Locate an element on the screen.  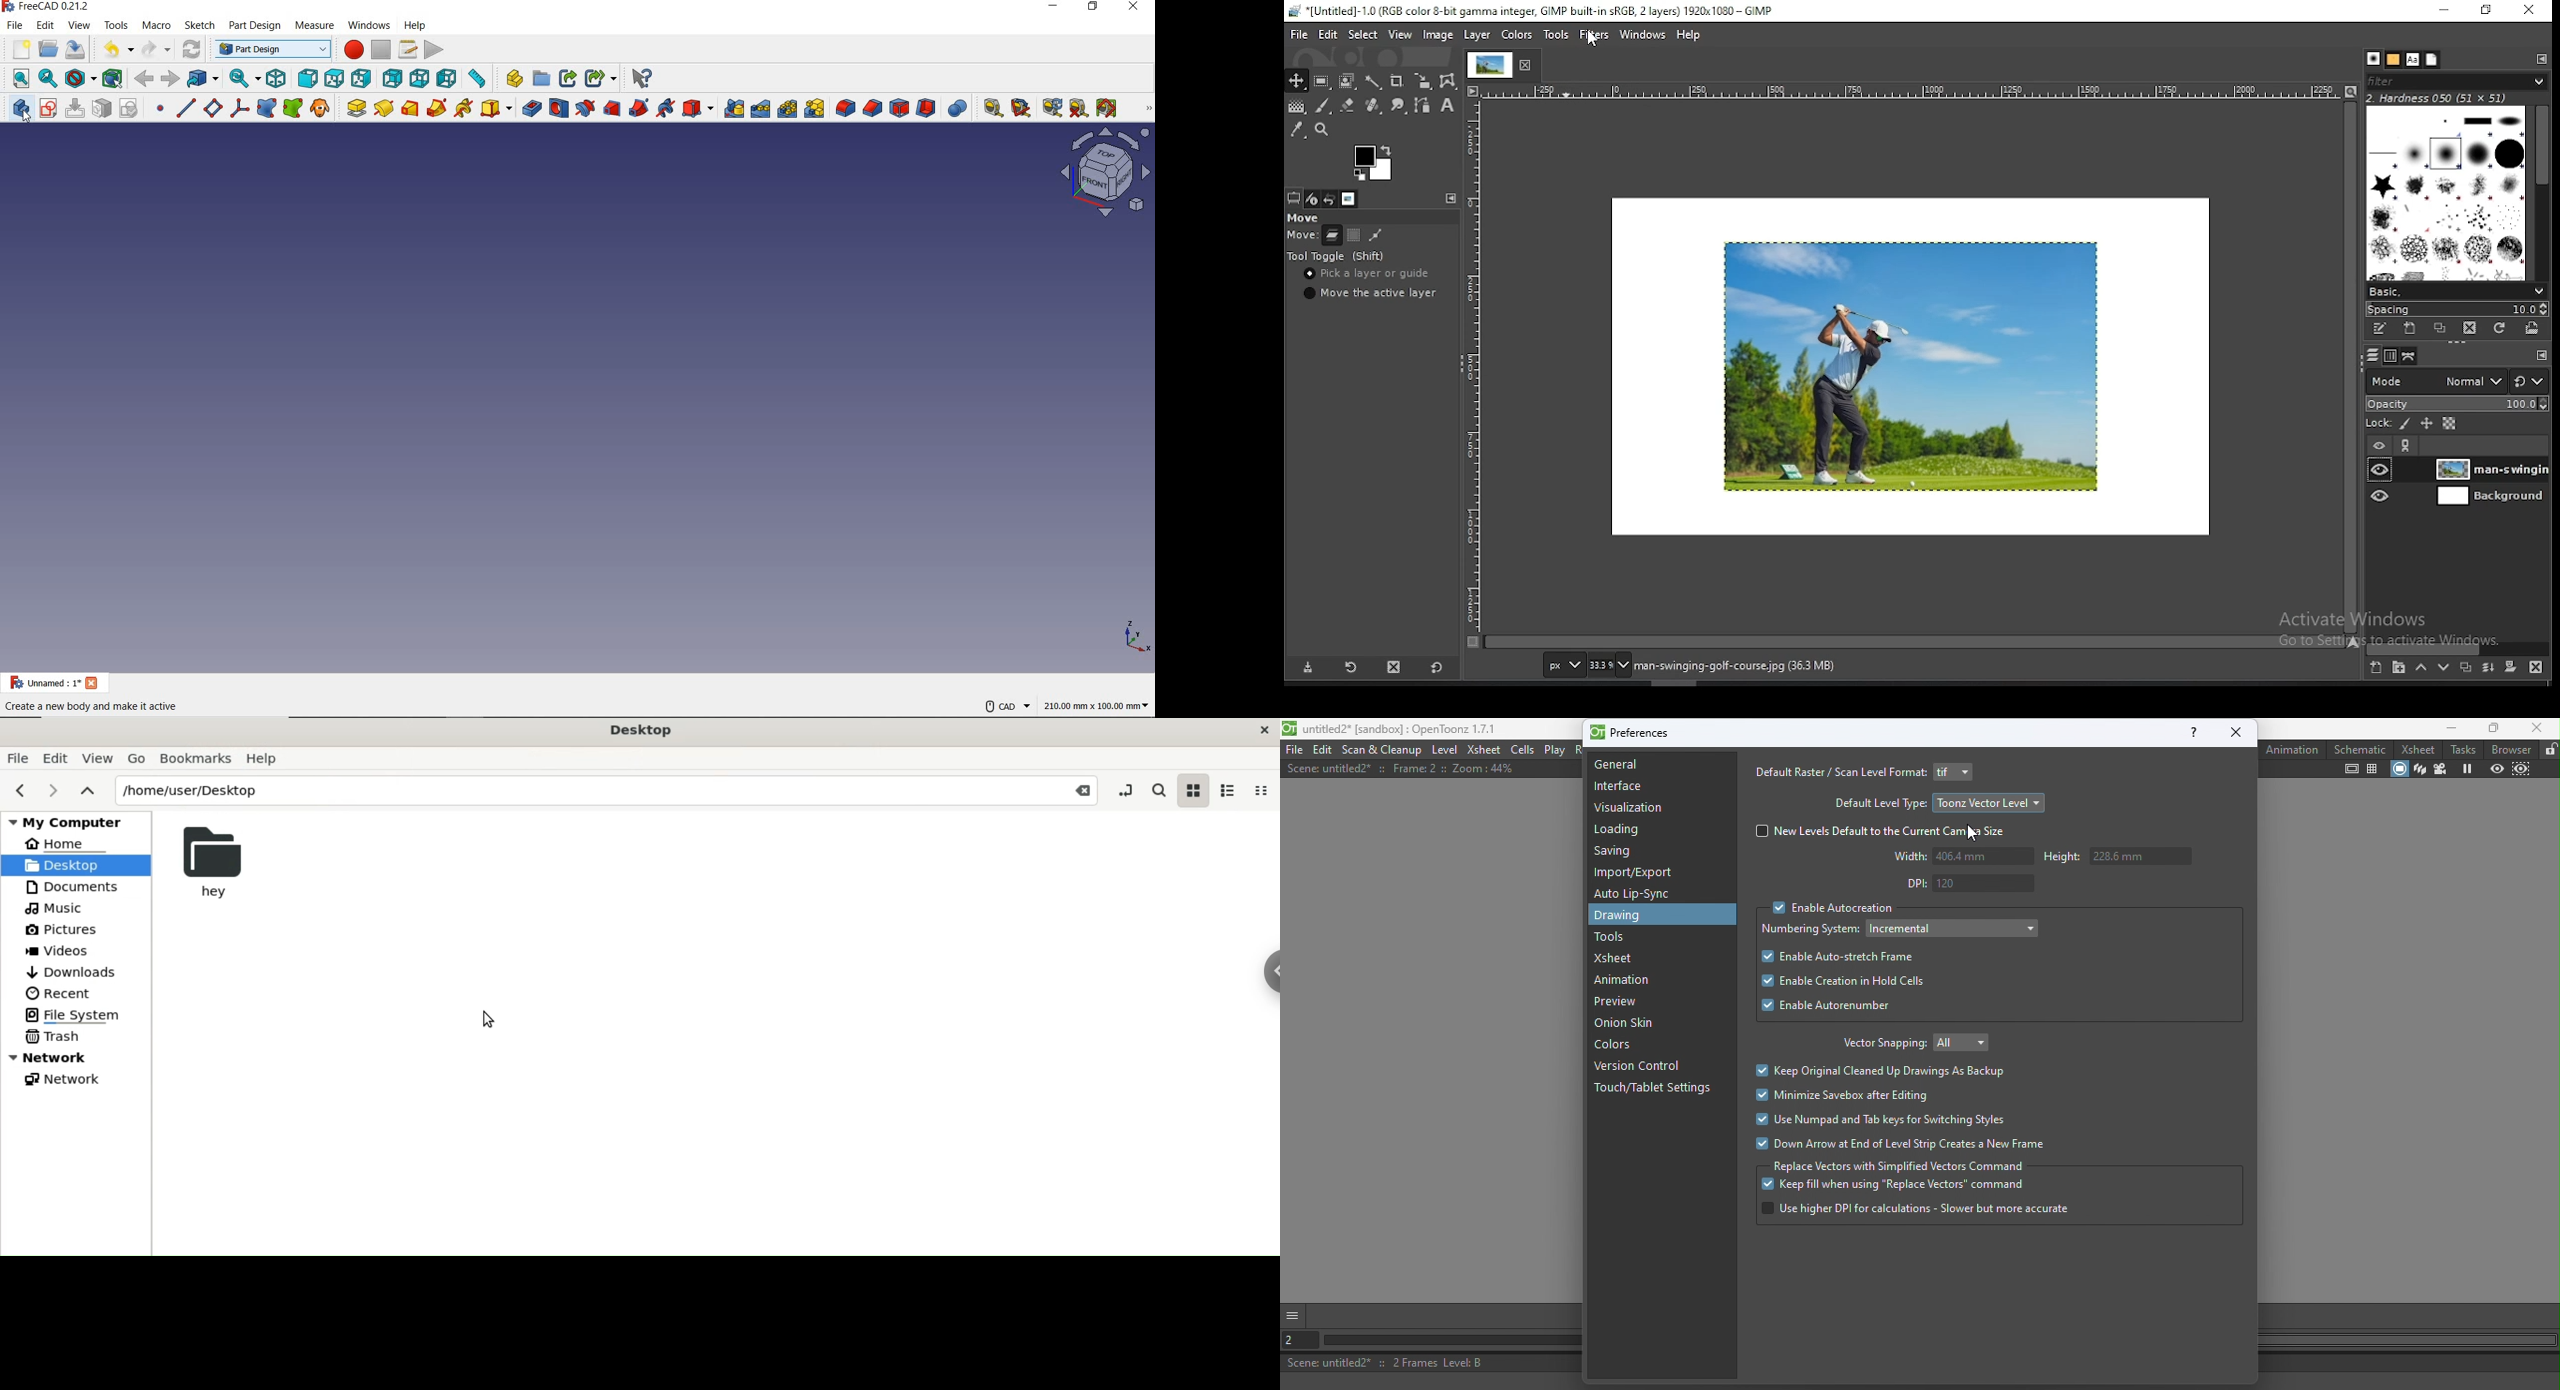
channels is located at coordinates (2389, 355).